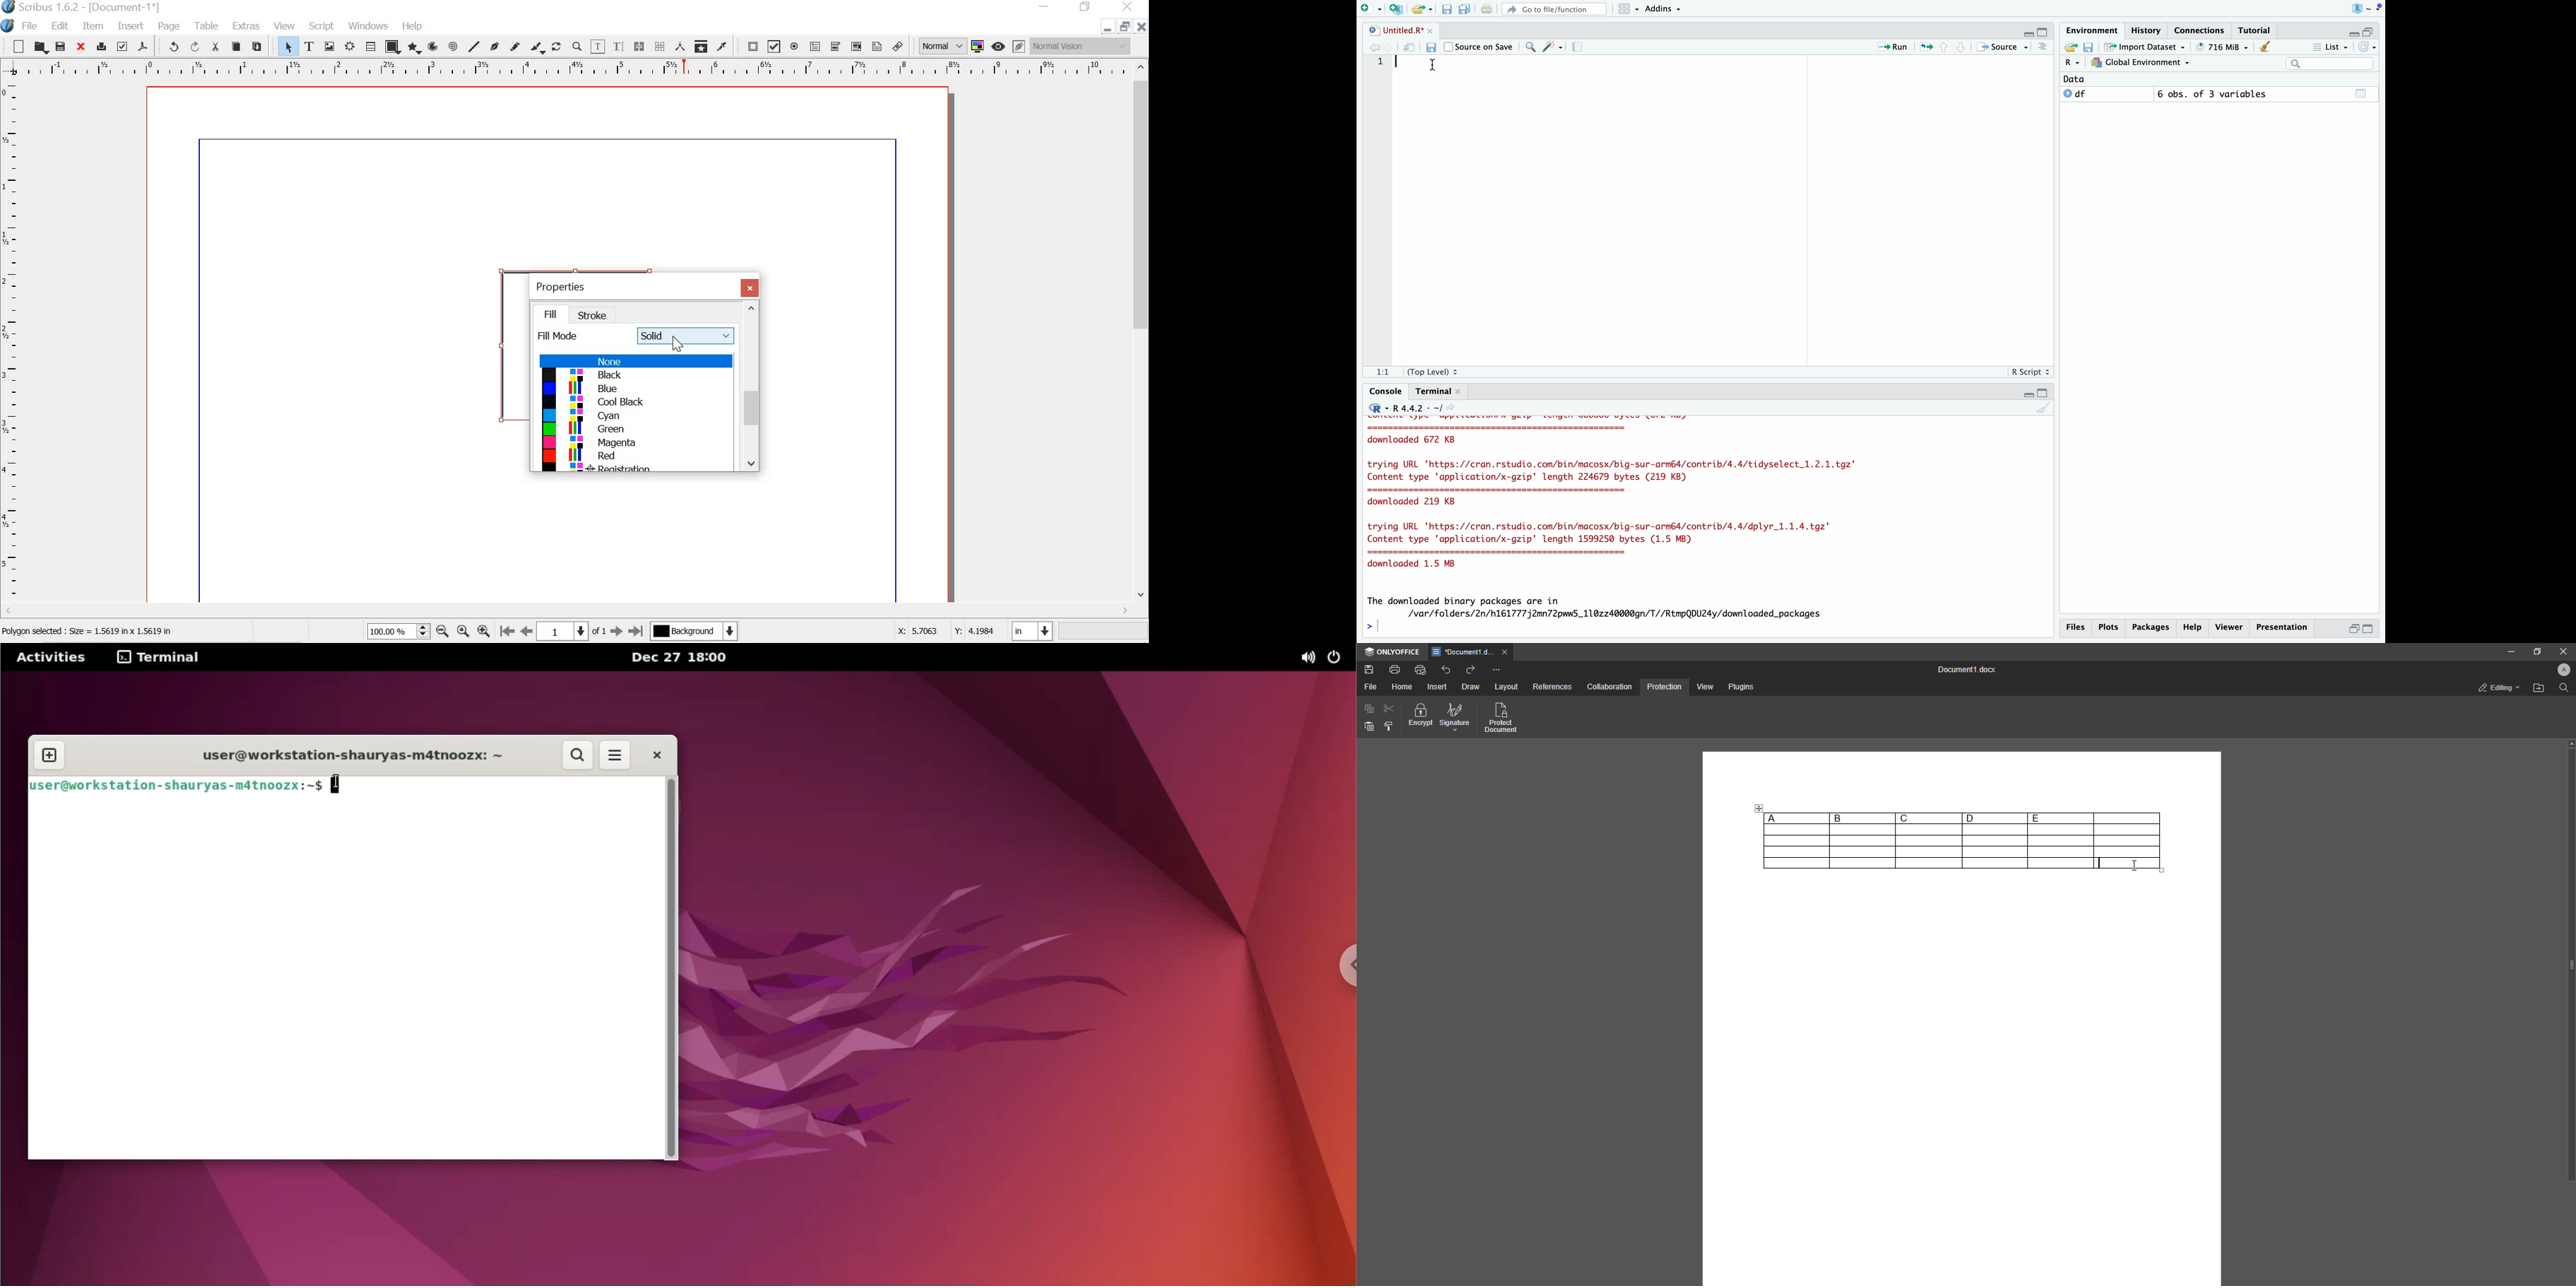  Describe the element at coordinates (726, 46) in the screenshot. I see `eye dropper` at that location.